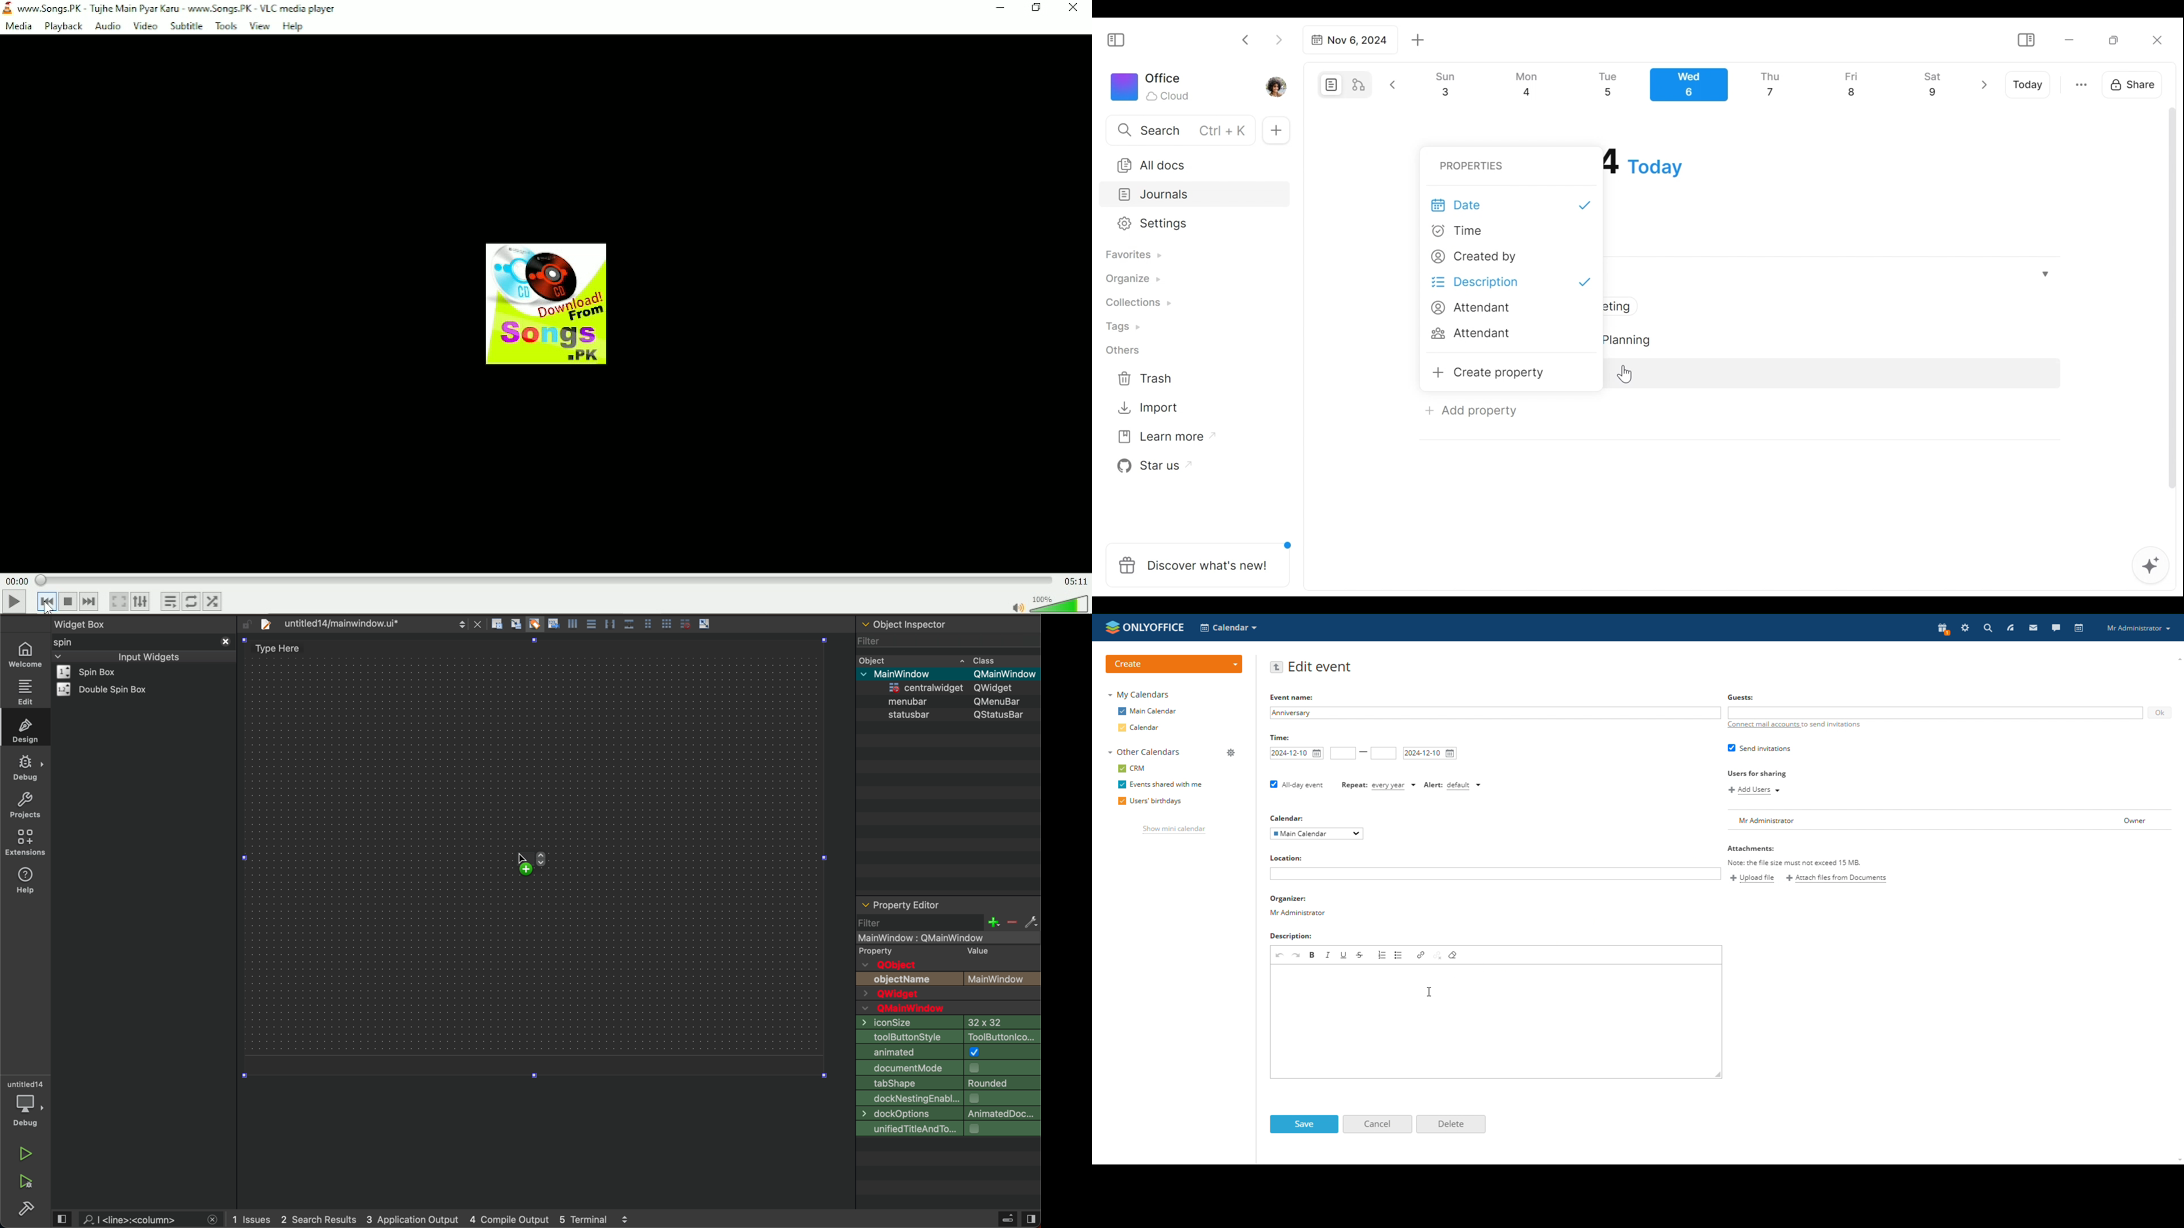 The height and width of the screenshot is (1232, 2184). I want to click on redo, so click(1296, 955).